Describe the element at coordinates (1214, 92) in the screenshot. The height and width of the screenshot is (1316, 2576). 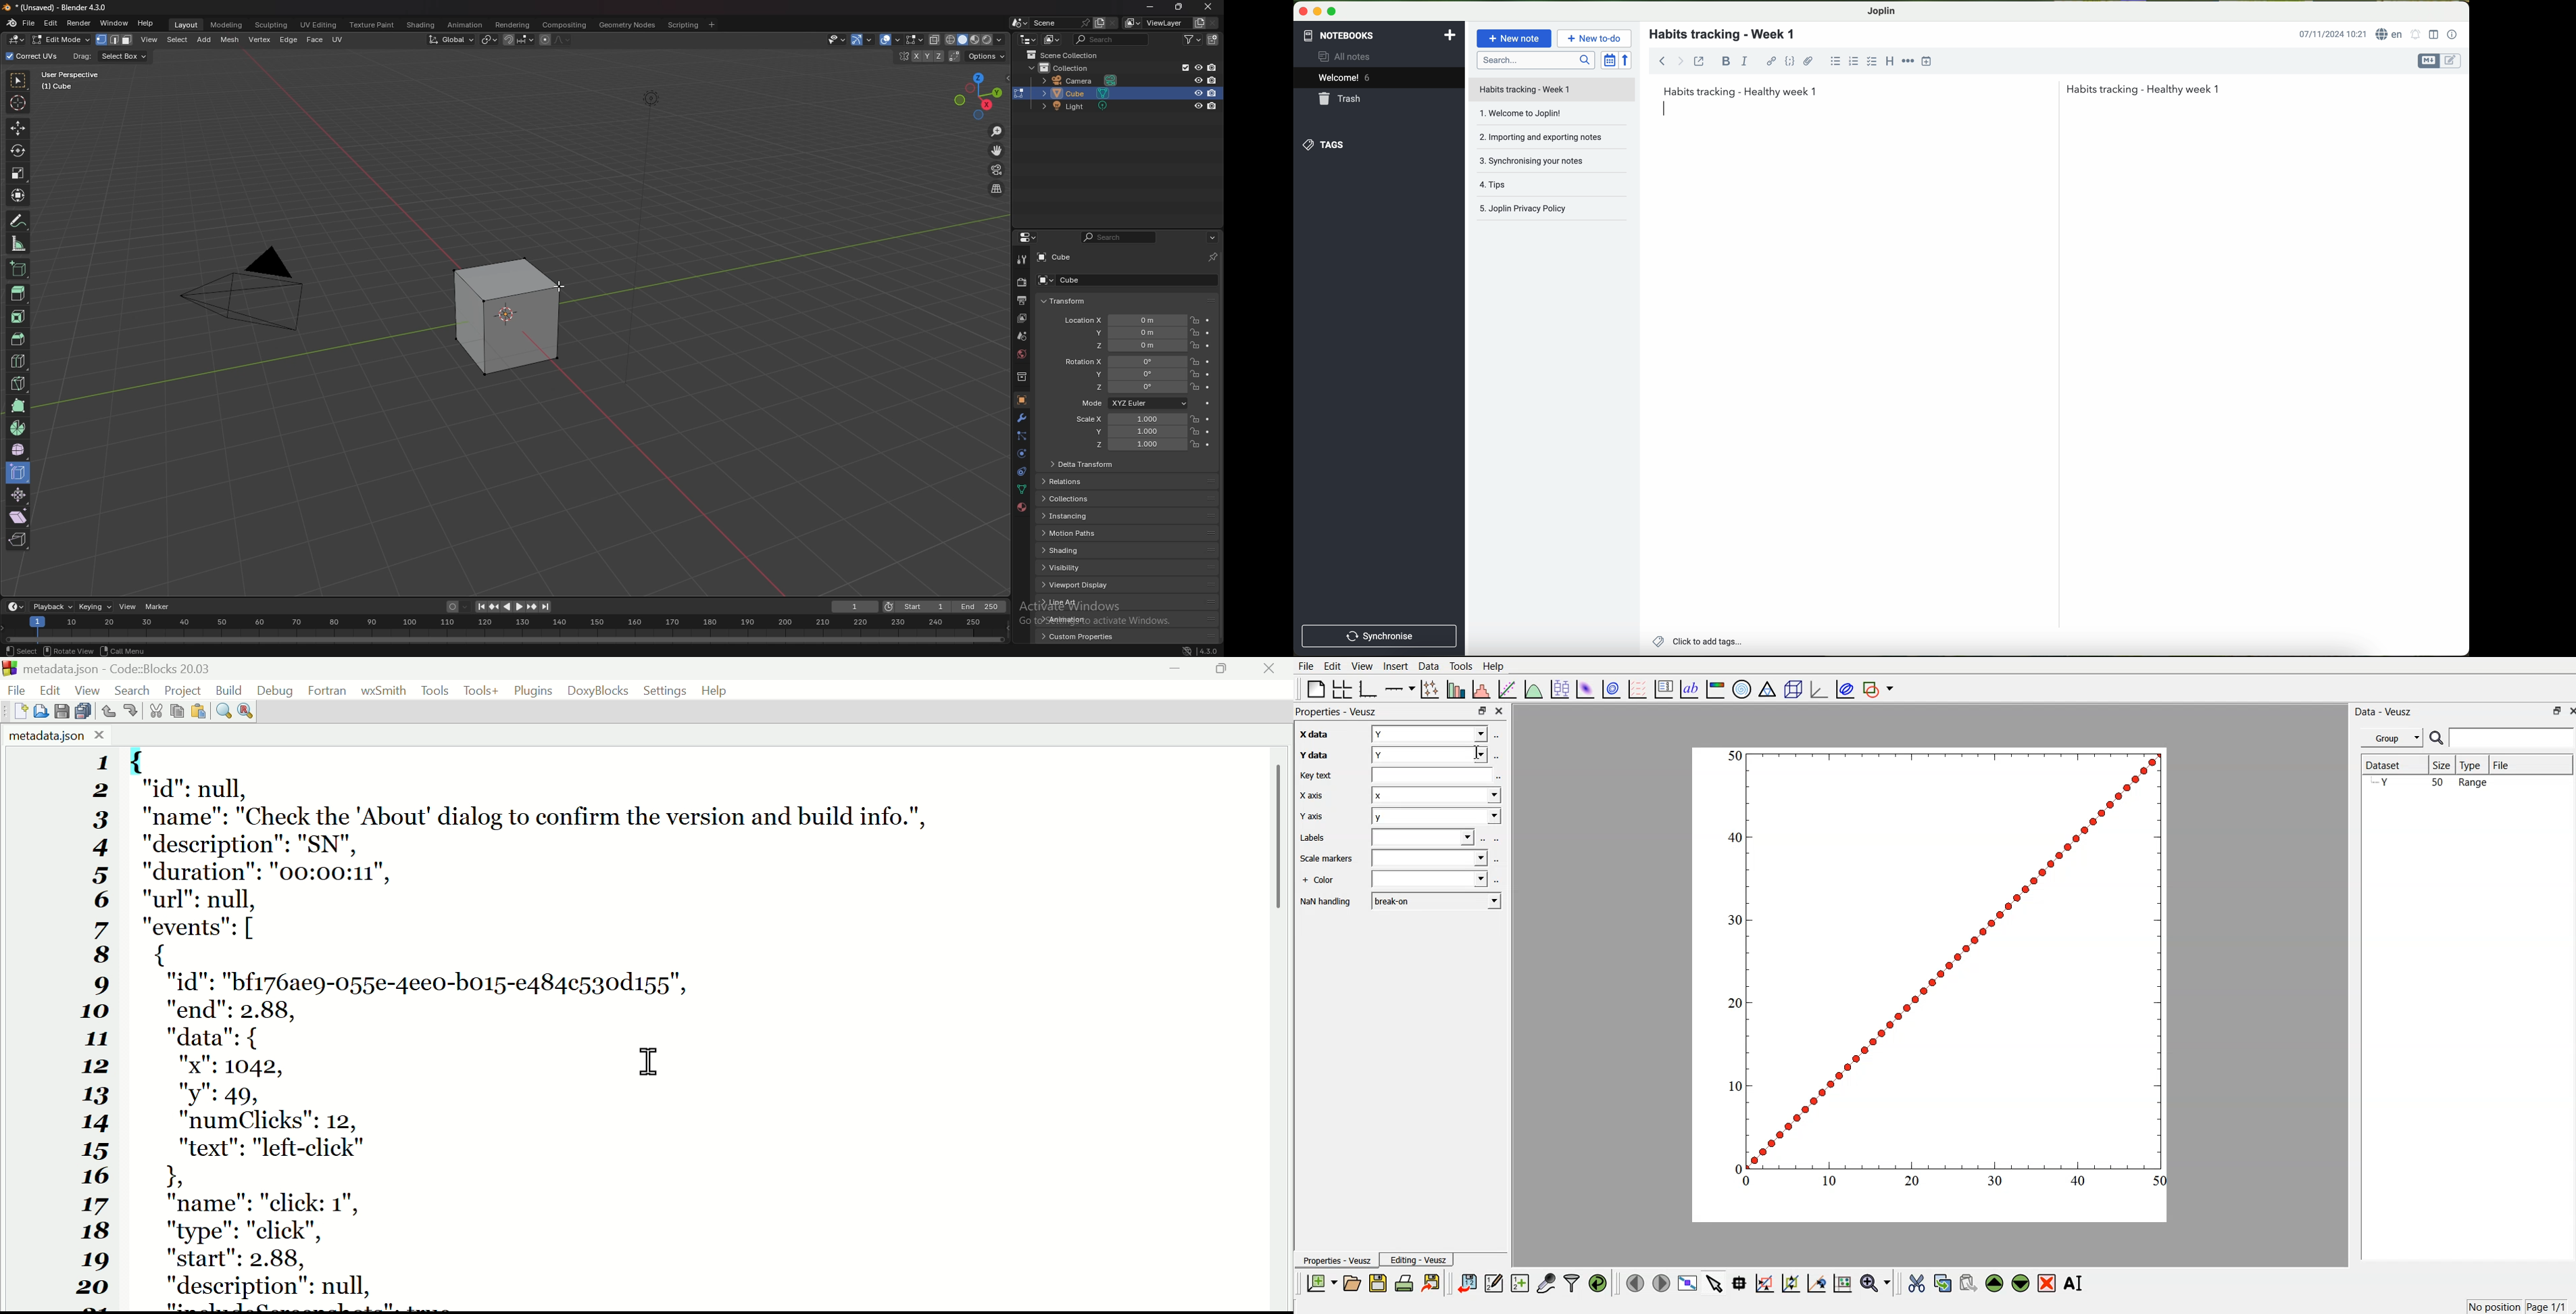
I see `disable in render` at that location.